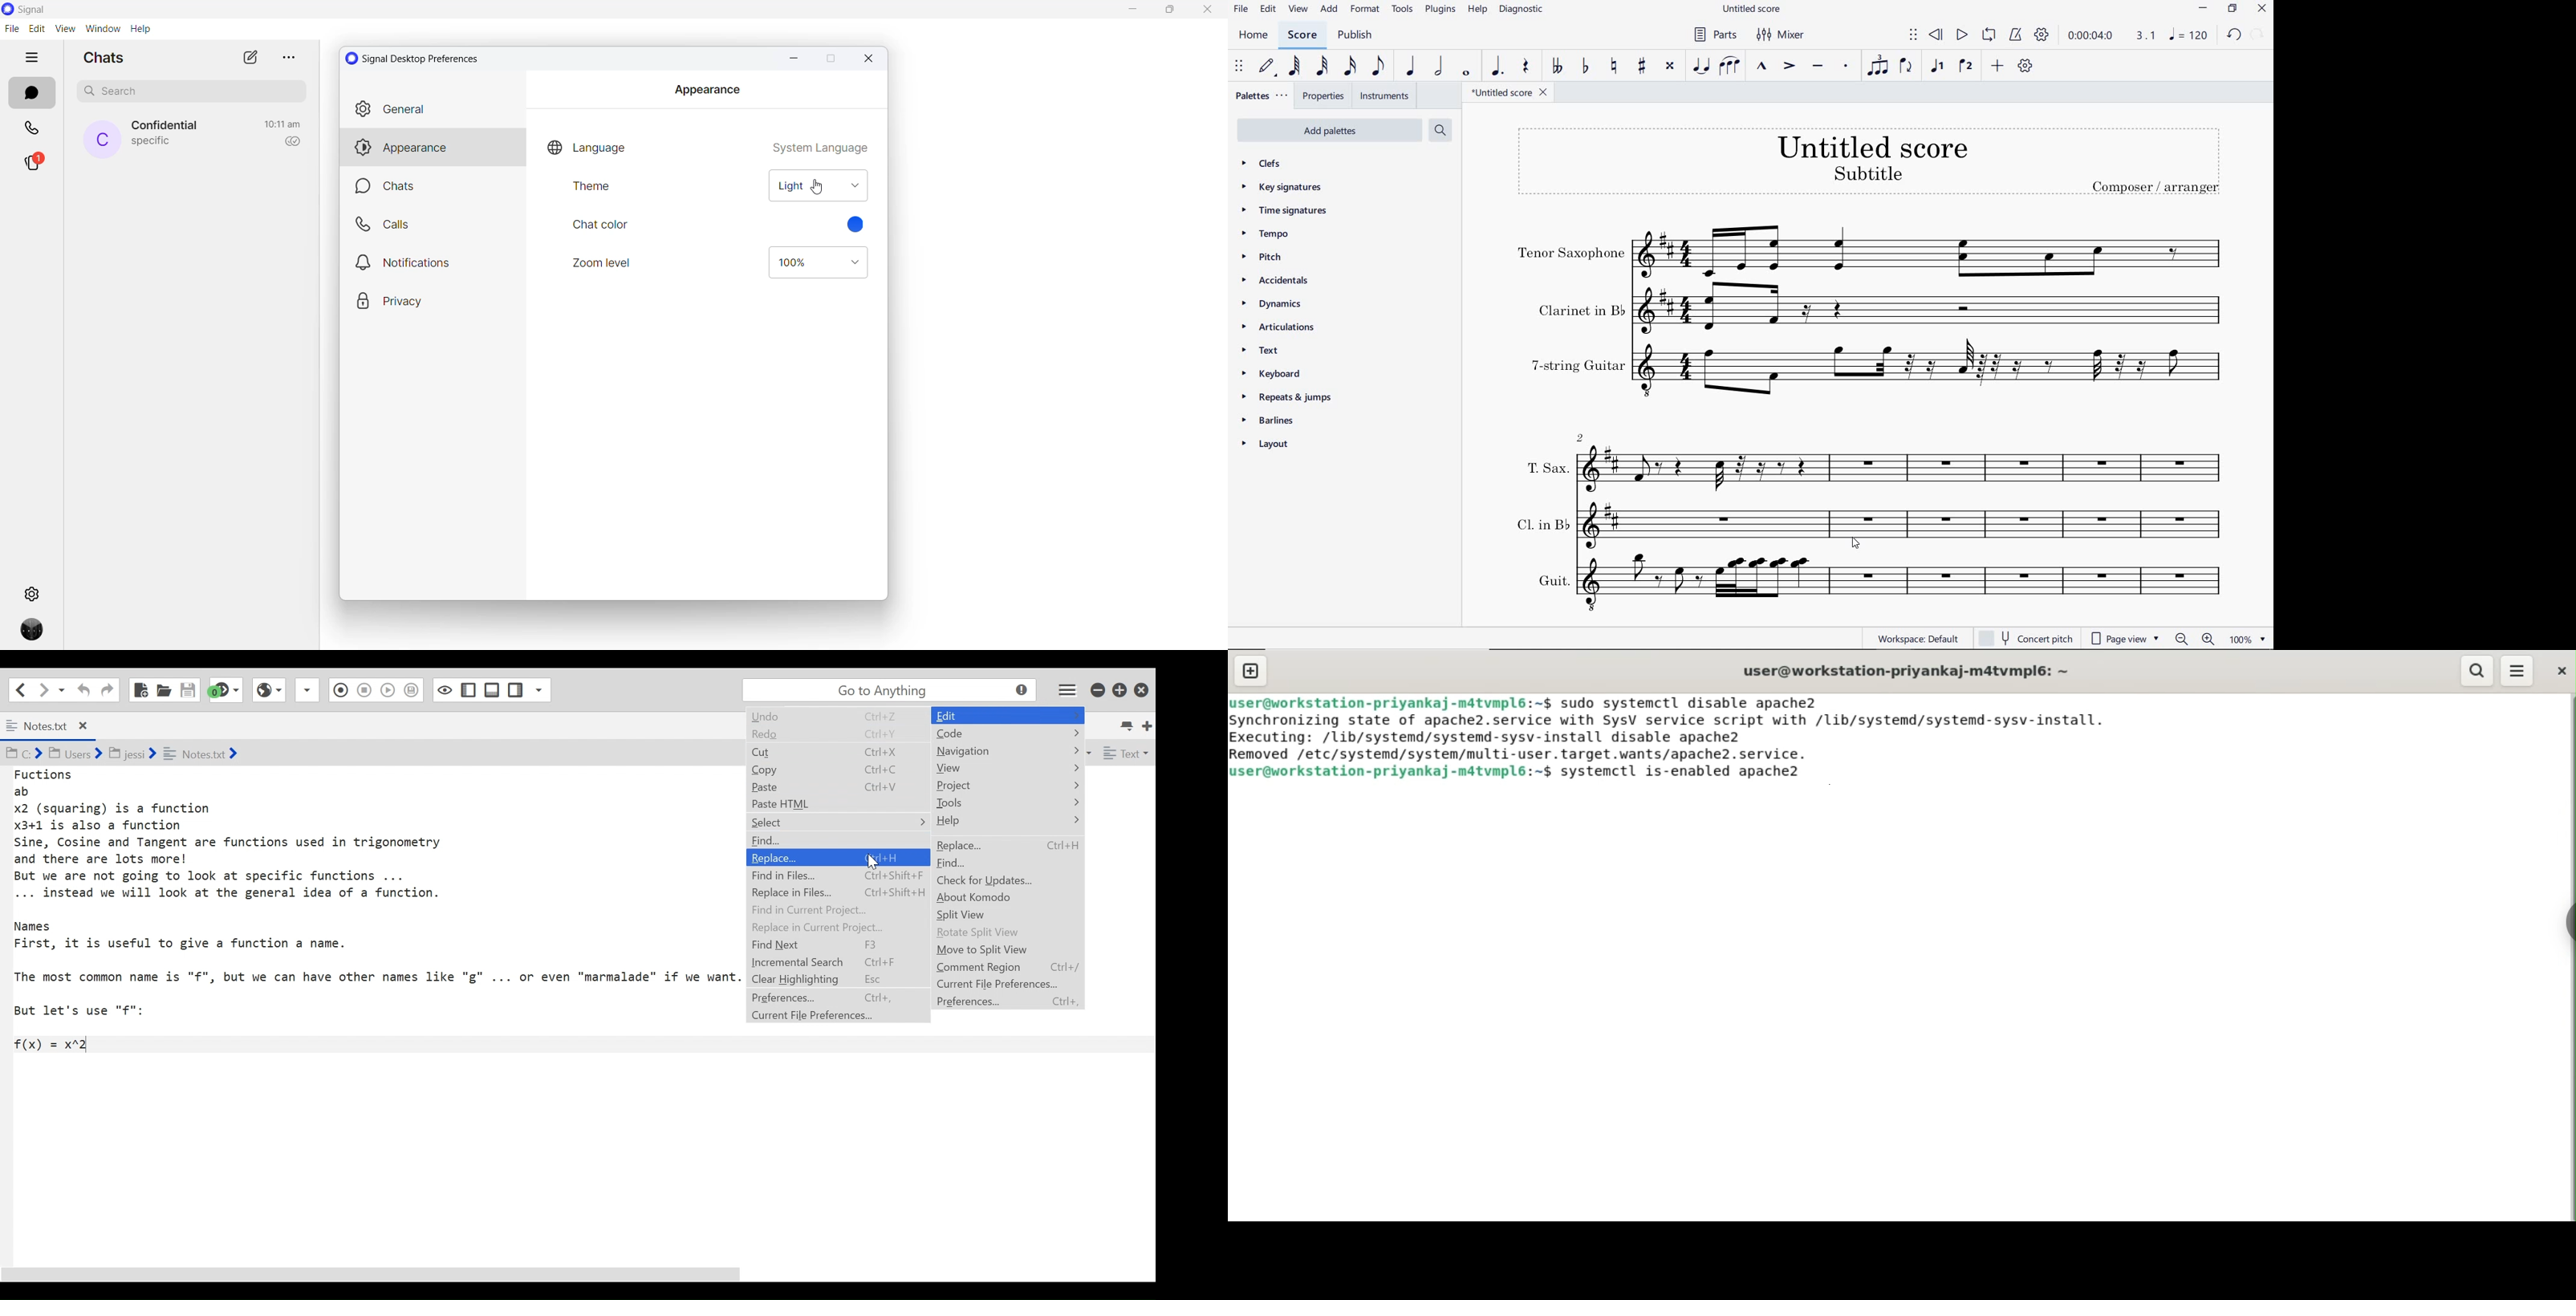 The width and height of the screenshot is (2576, 1316). What do you see at coordinates (432, 148) in the screenshot?
I see `appearance` at bounding box center [432, 148].